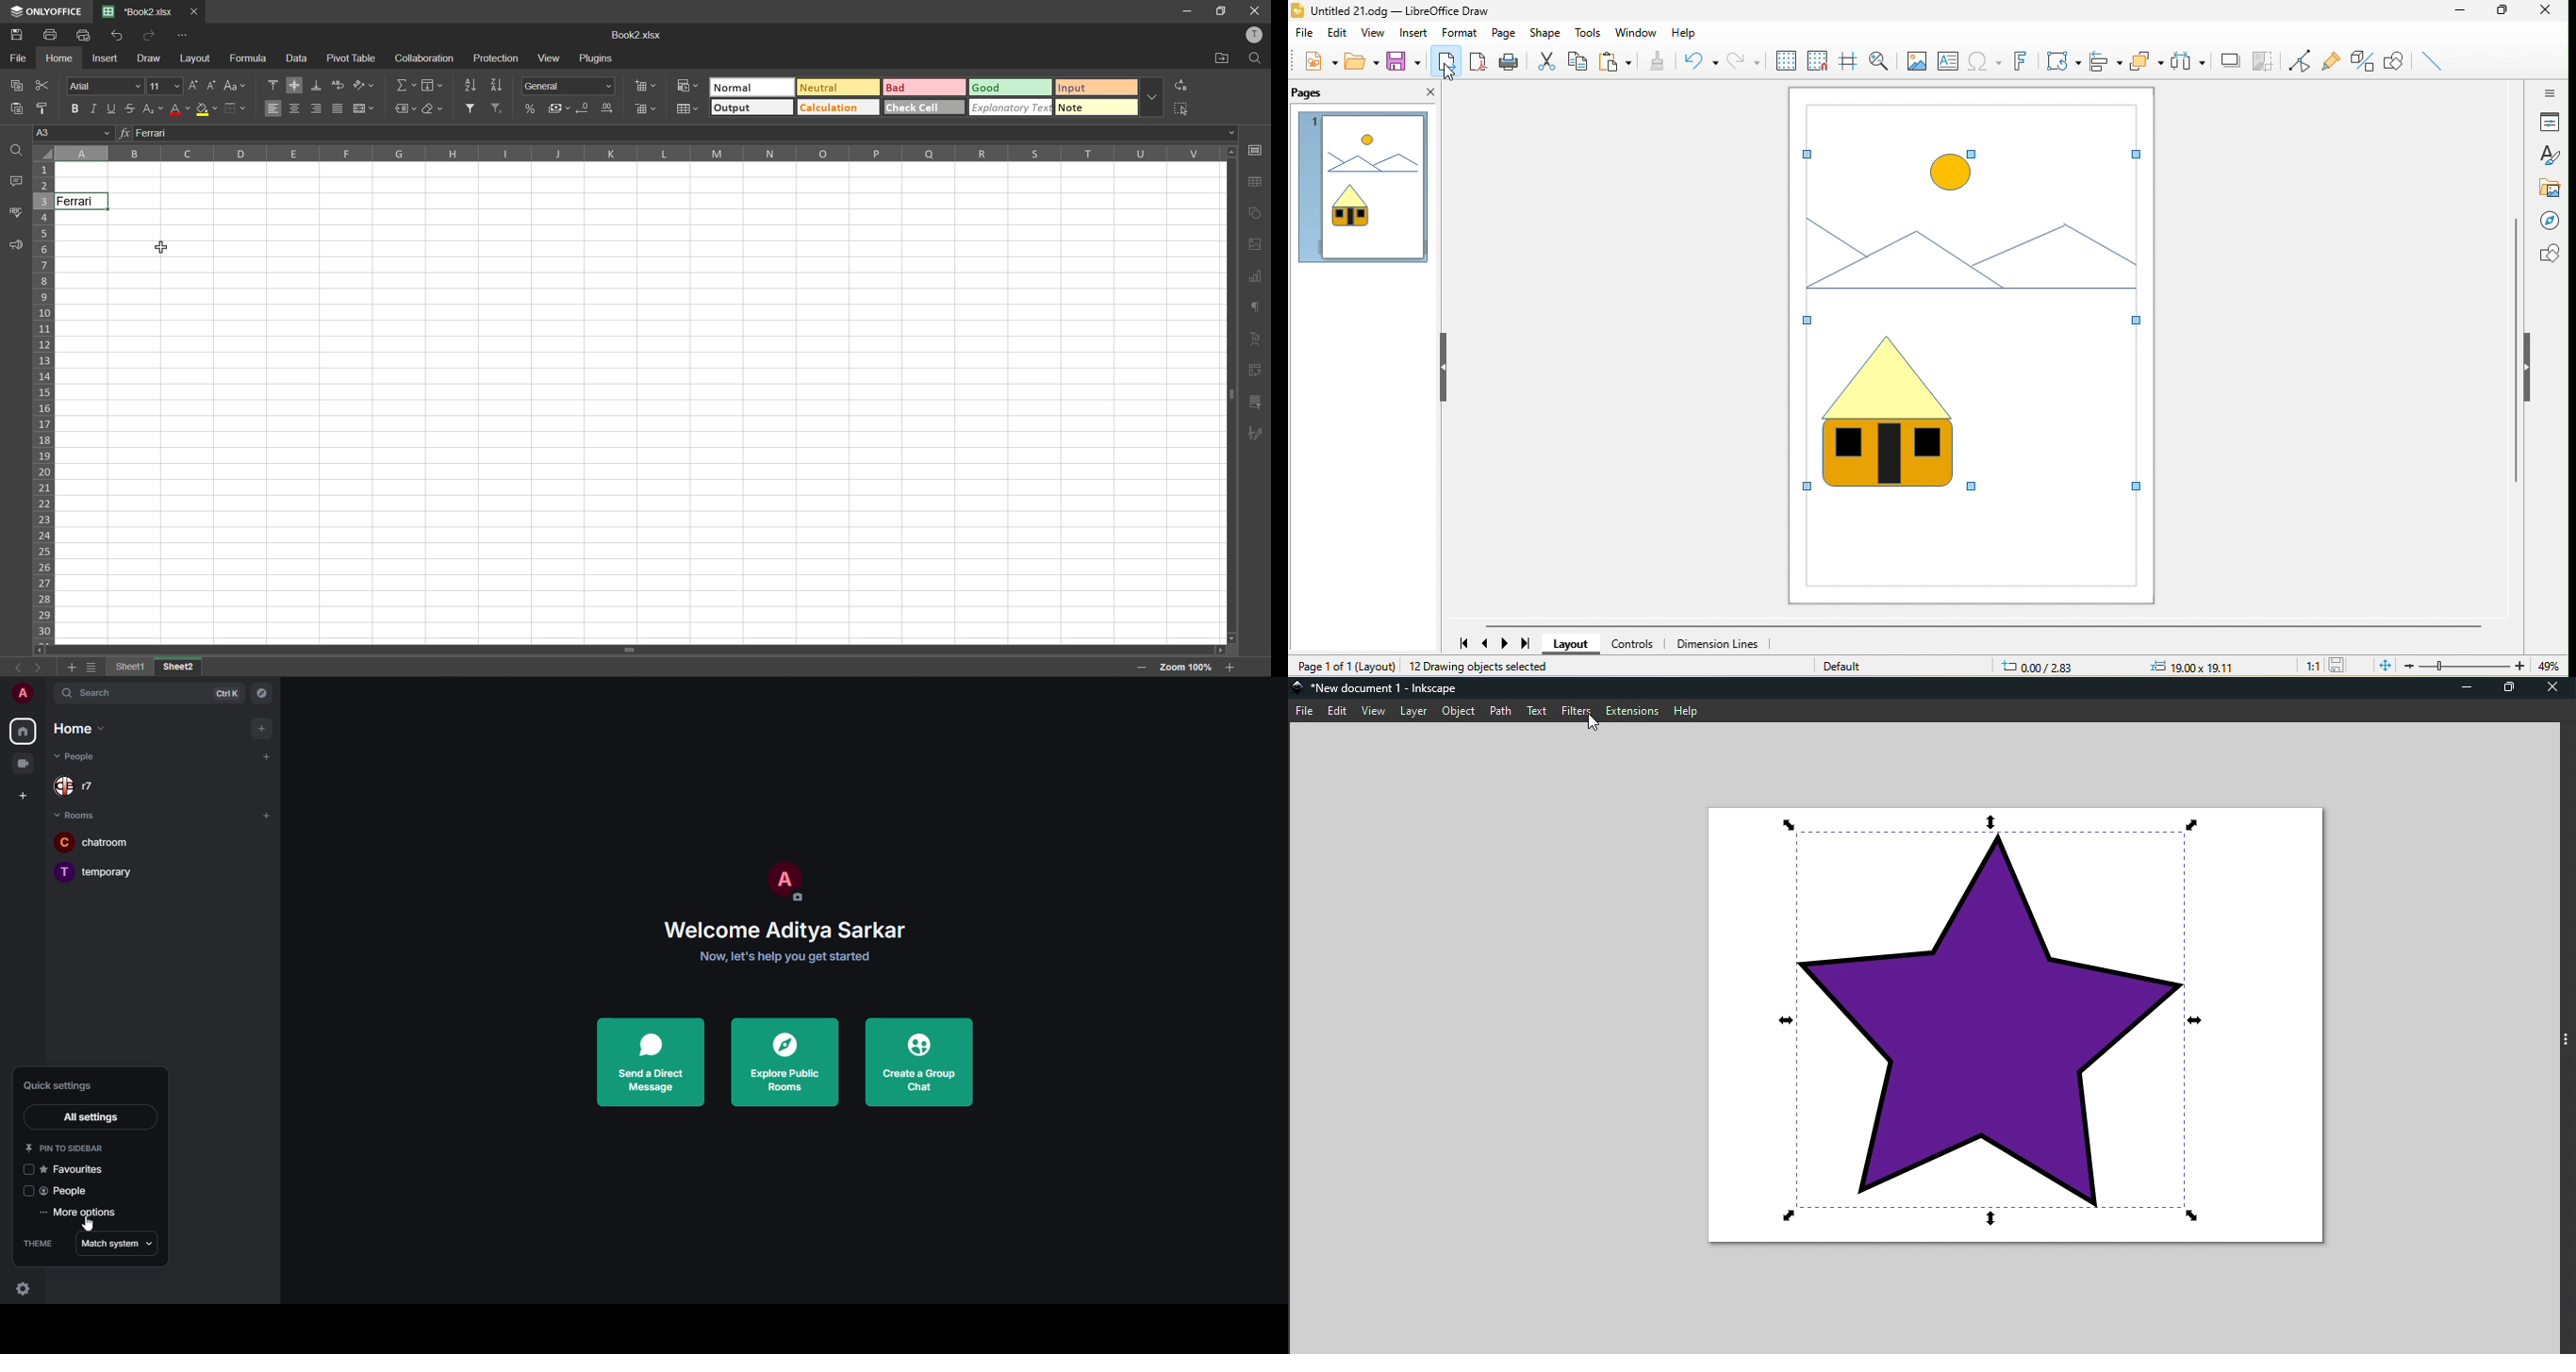 This screenshot has height=1372, width=2576. What do you see at coordinates (2532, 370) in the screenshot?
I see `hide` at bounding box center [2532, 370].